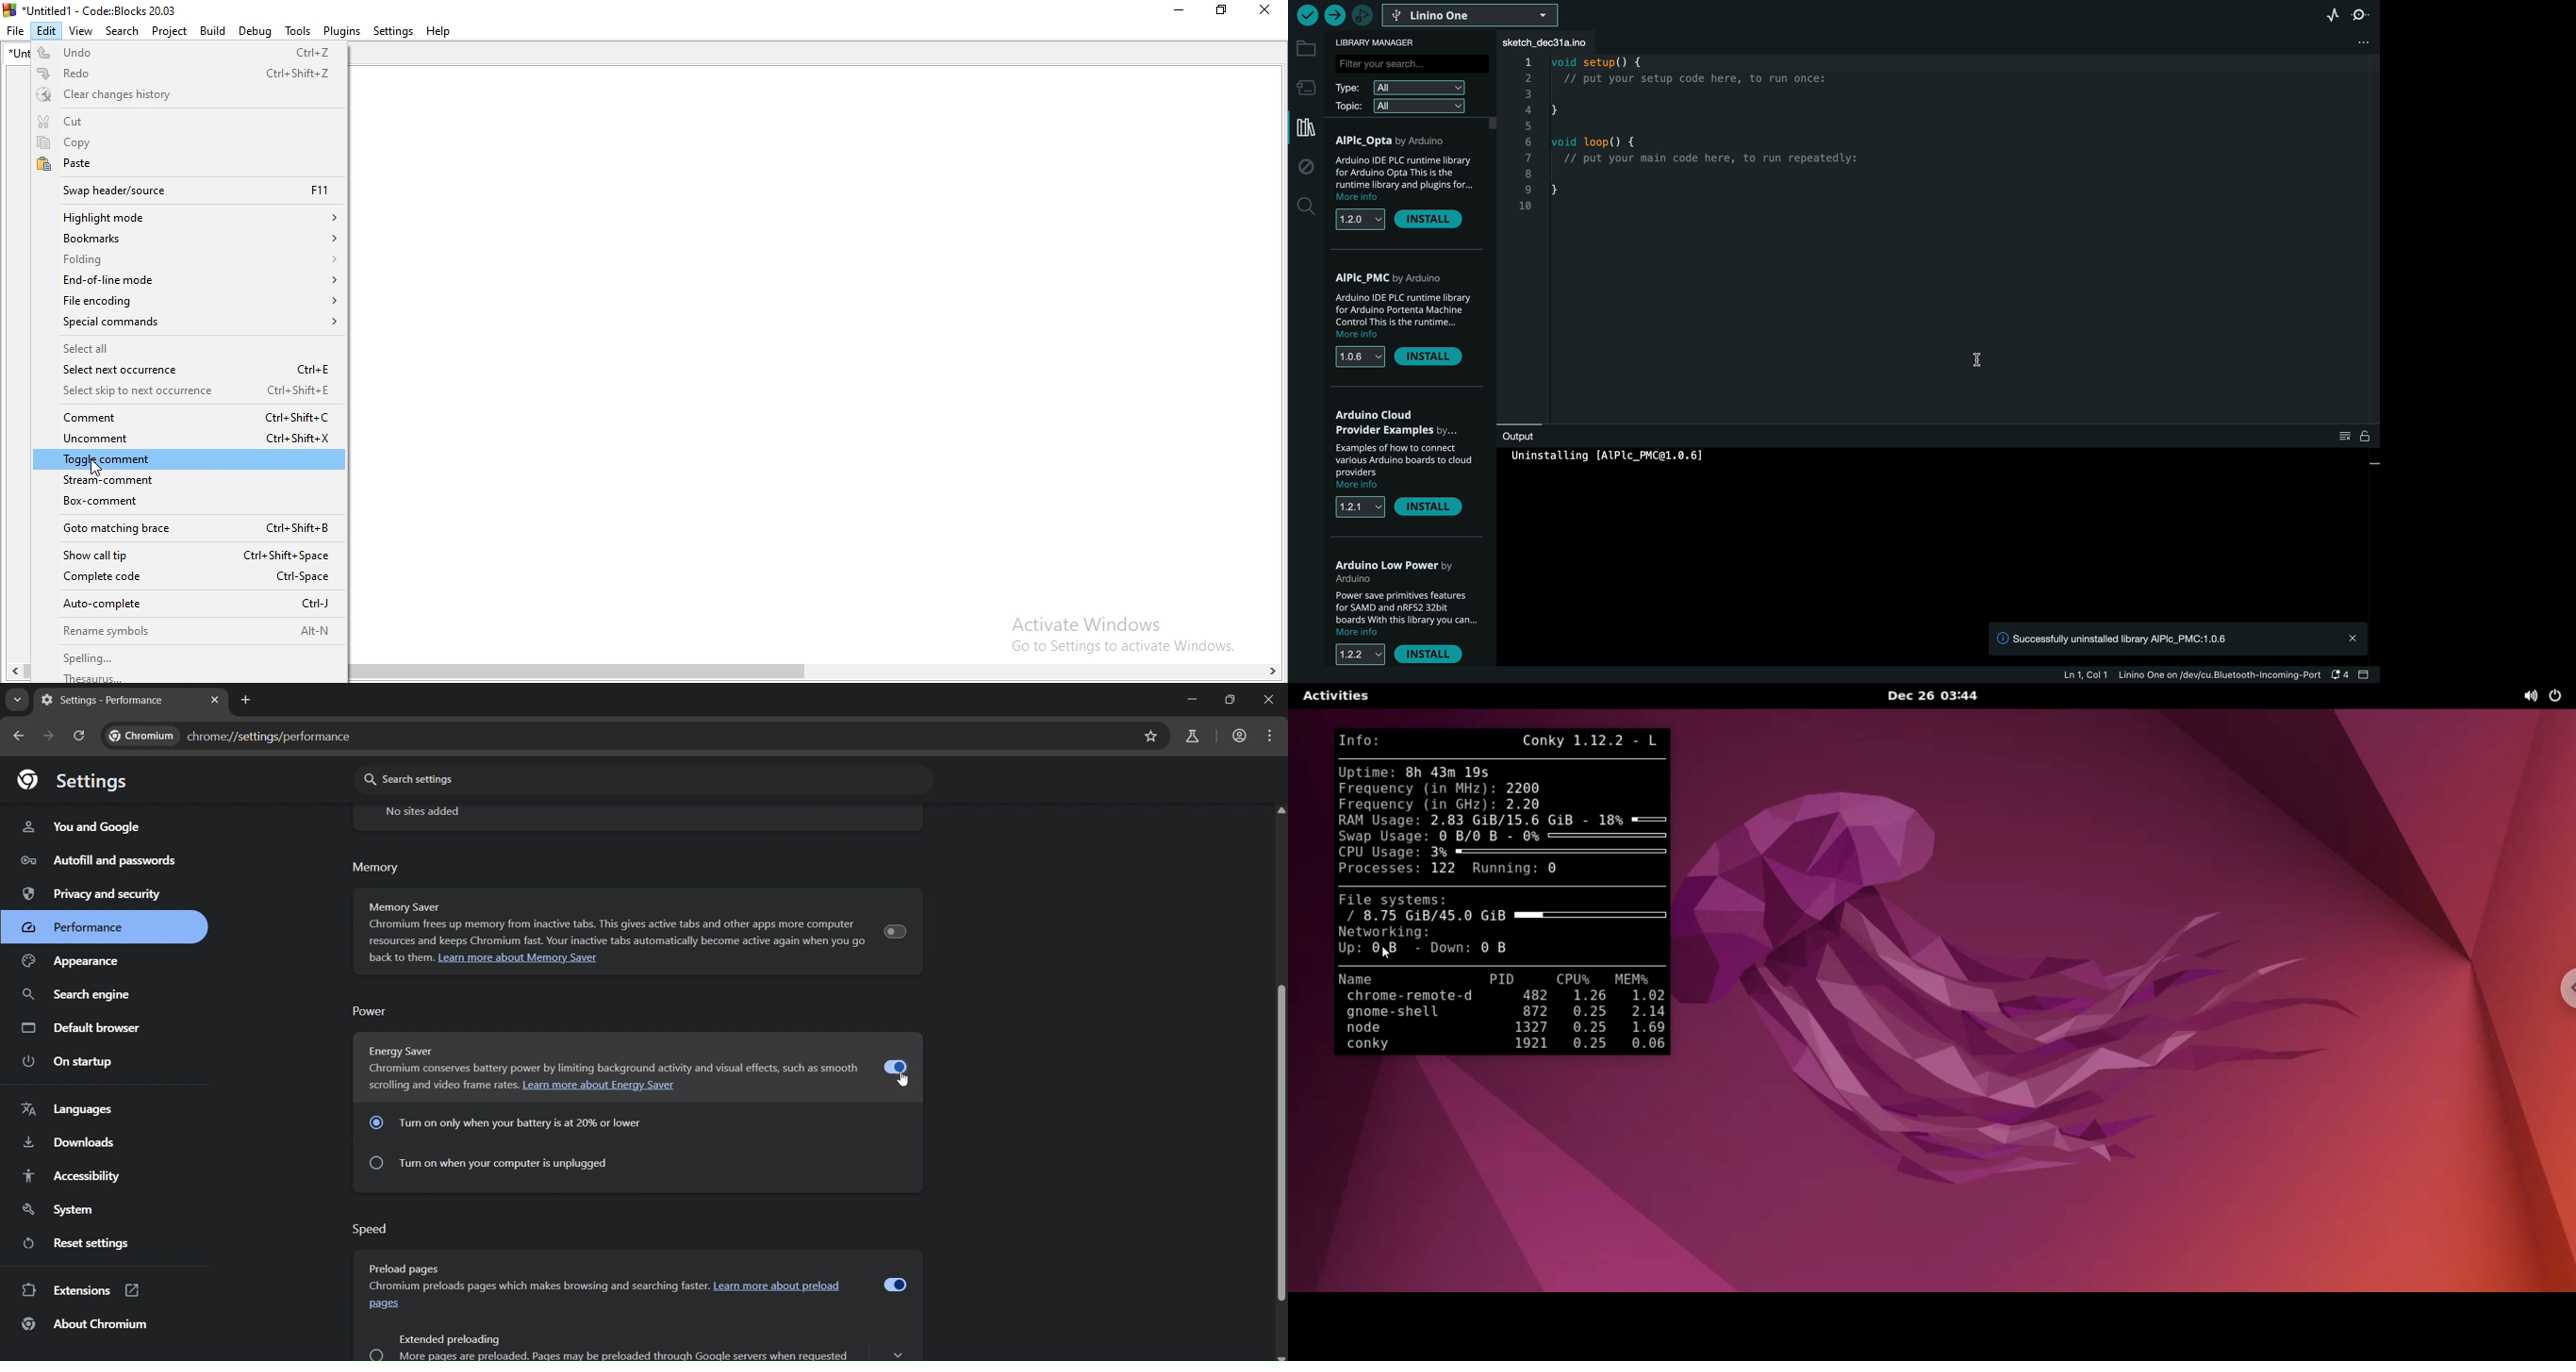 Image resolution: width=2576 pixels, height=1372 pixels. Describe the element at coordinates (1230, 699) in the screenshot. I see `restore down` at that location.